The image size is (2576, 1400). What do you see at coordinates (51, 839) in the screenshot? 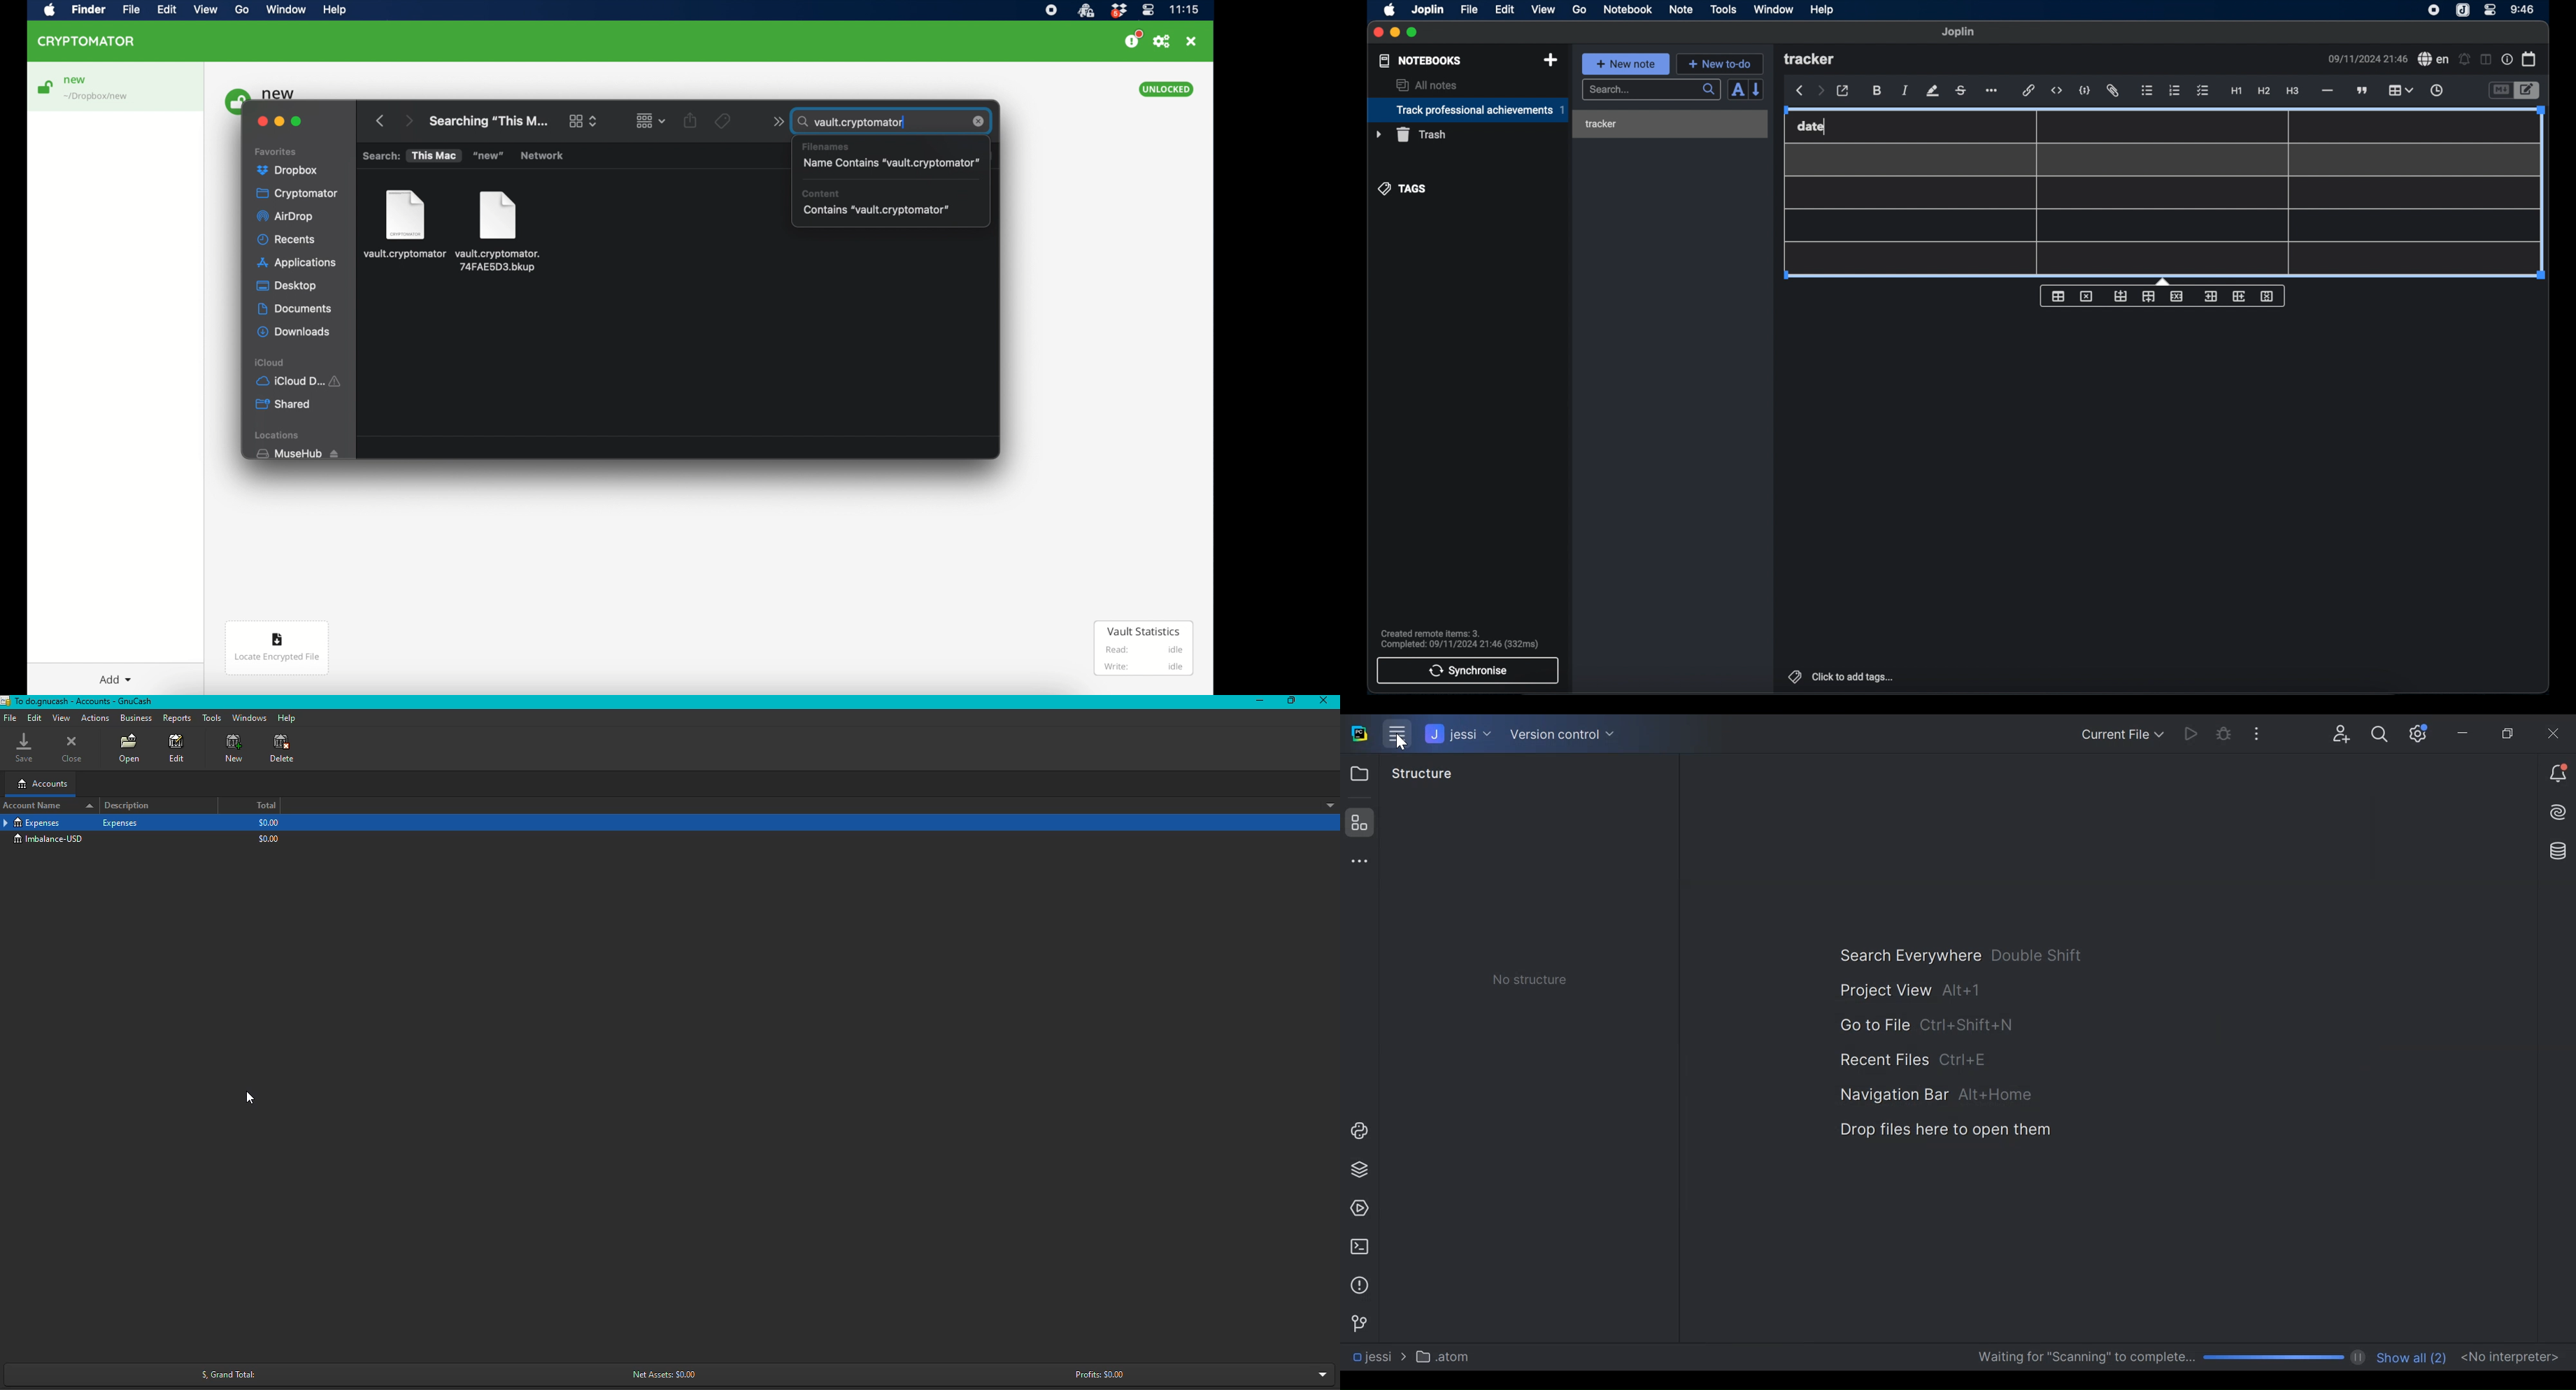
I see `Imbalance` at bounding box center [51, 839].